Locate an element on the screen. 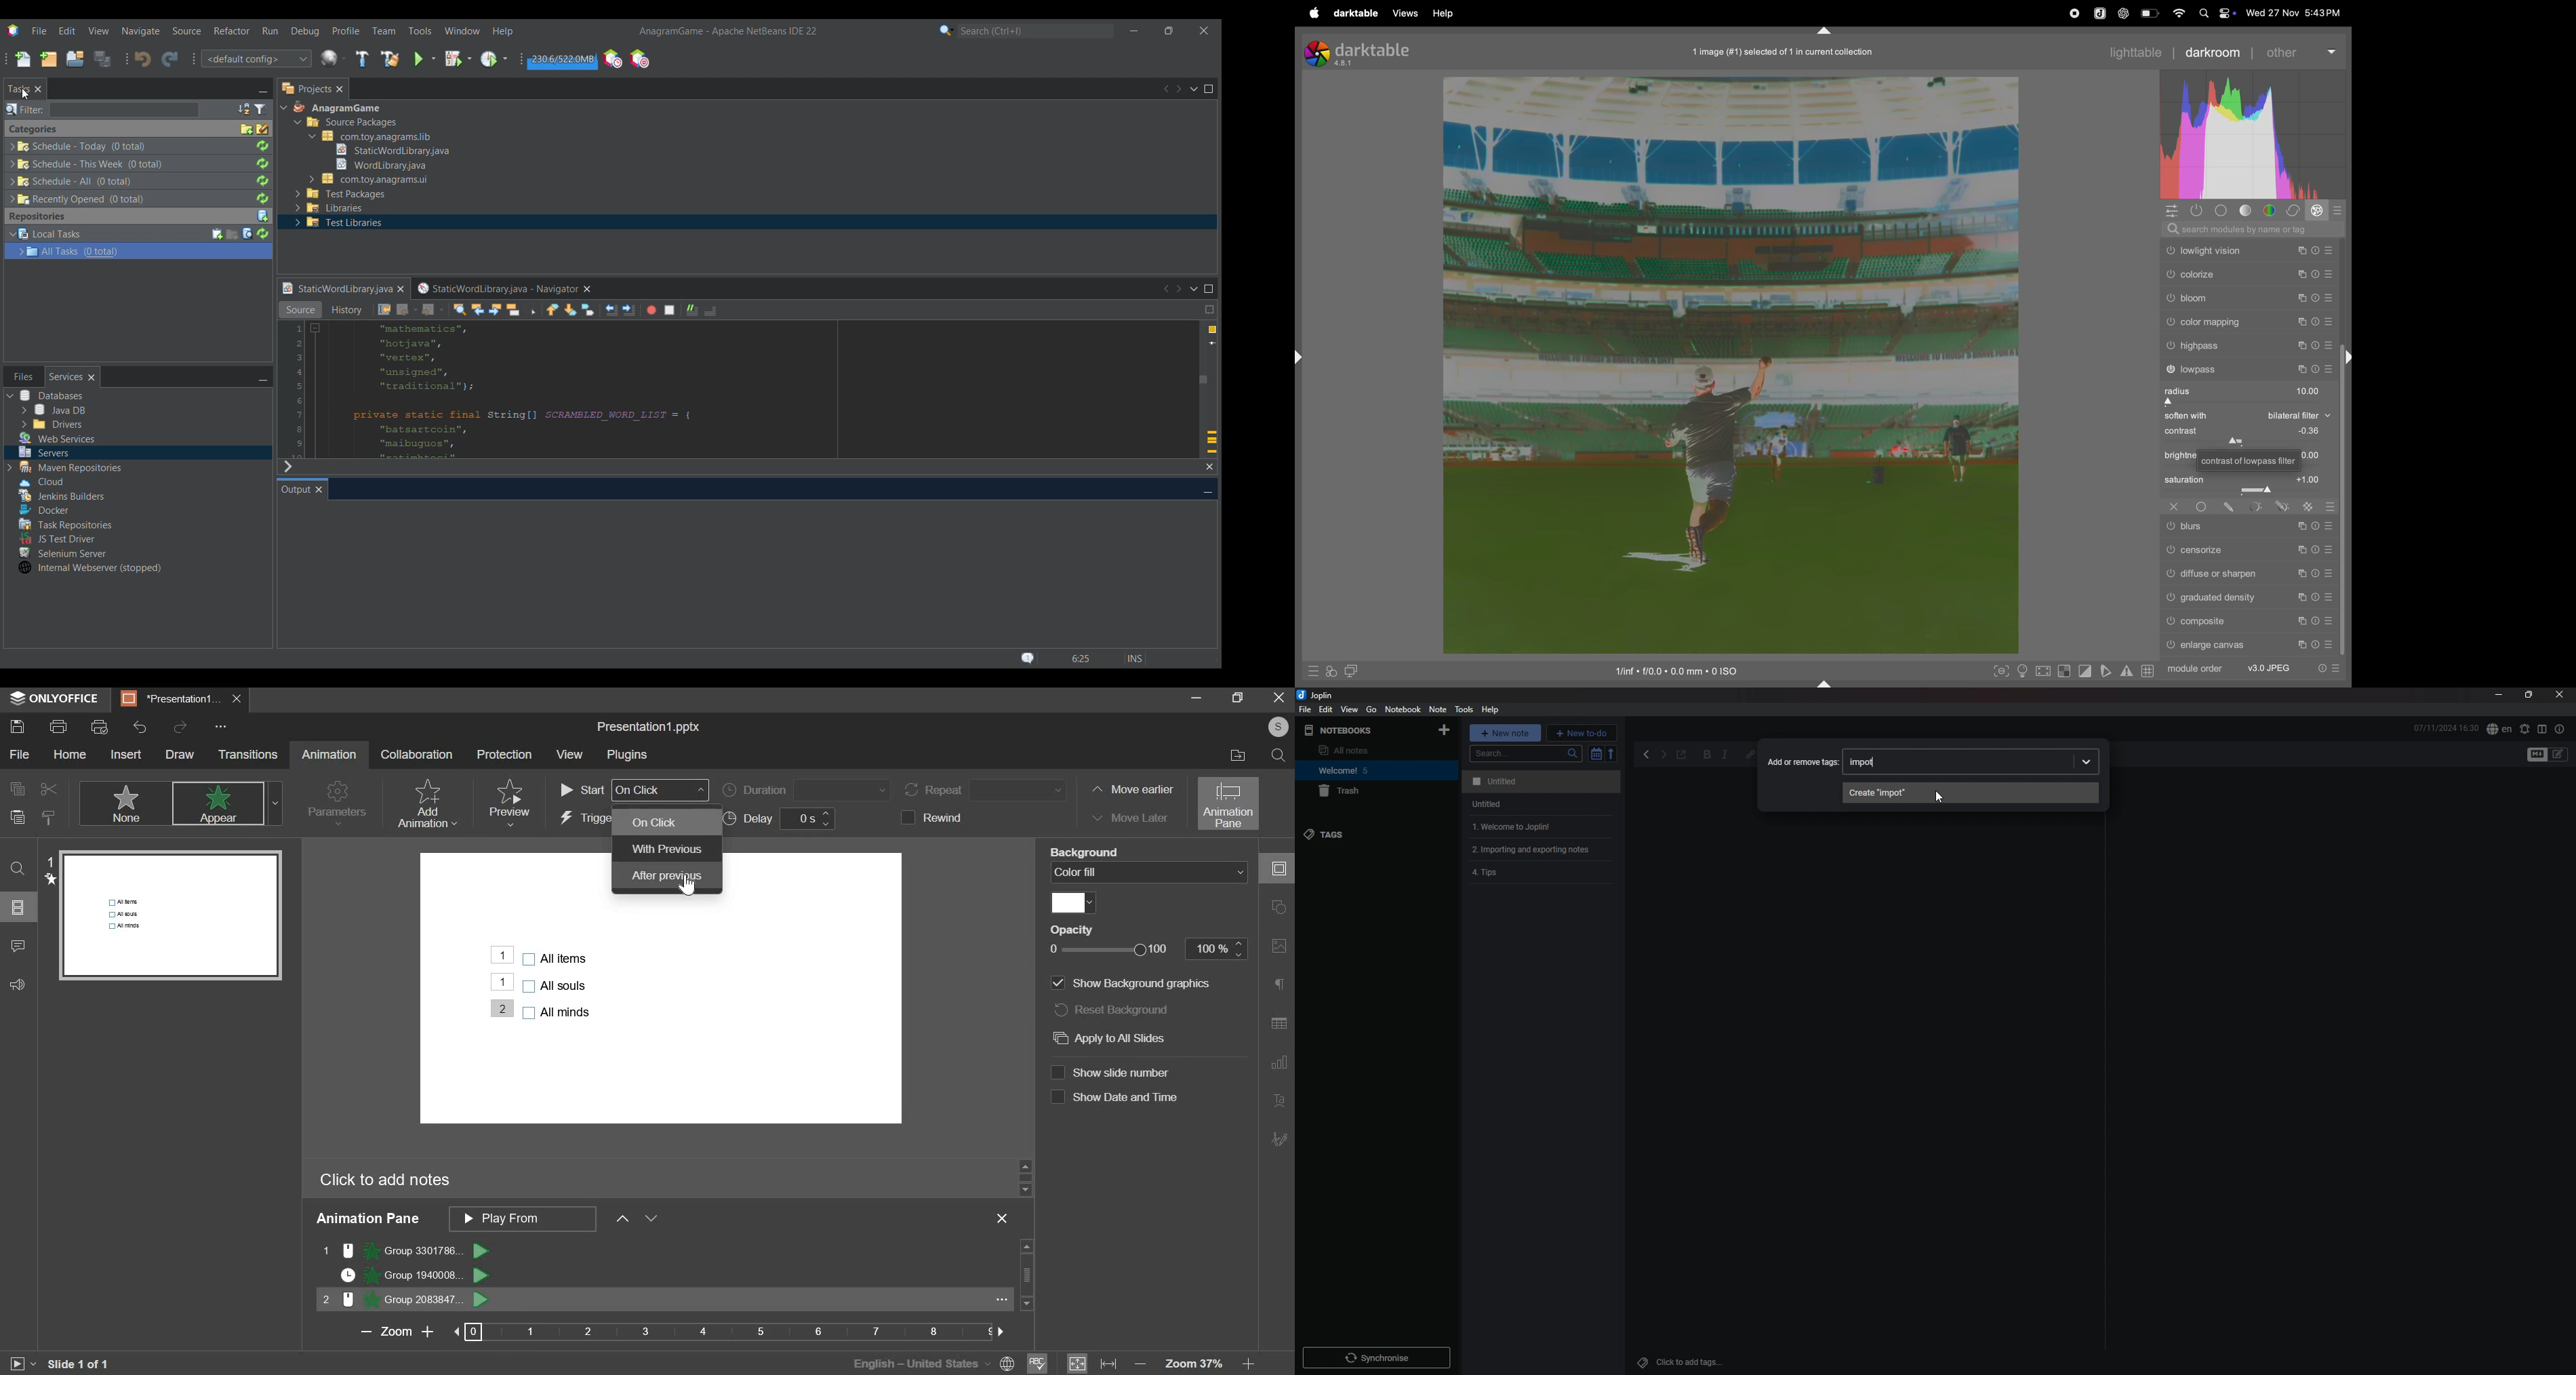  animation 3 is located at coordinates (403, 1300).